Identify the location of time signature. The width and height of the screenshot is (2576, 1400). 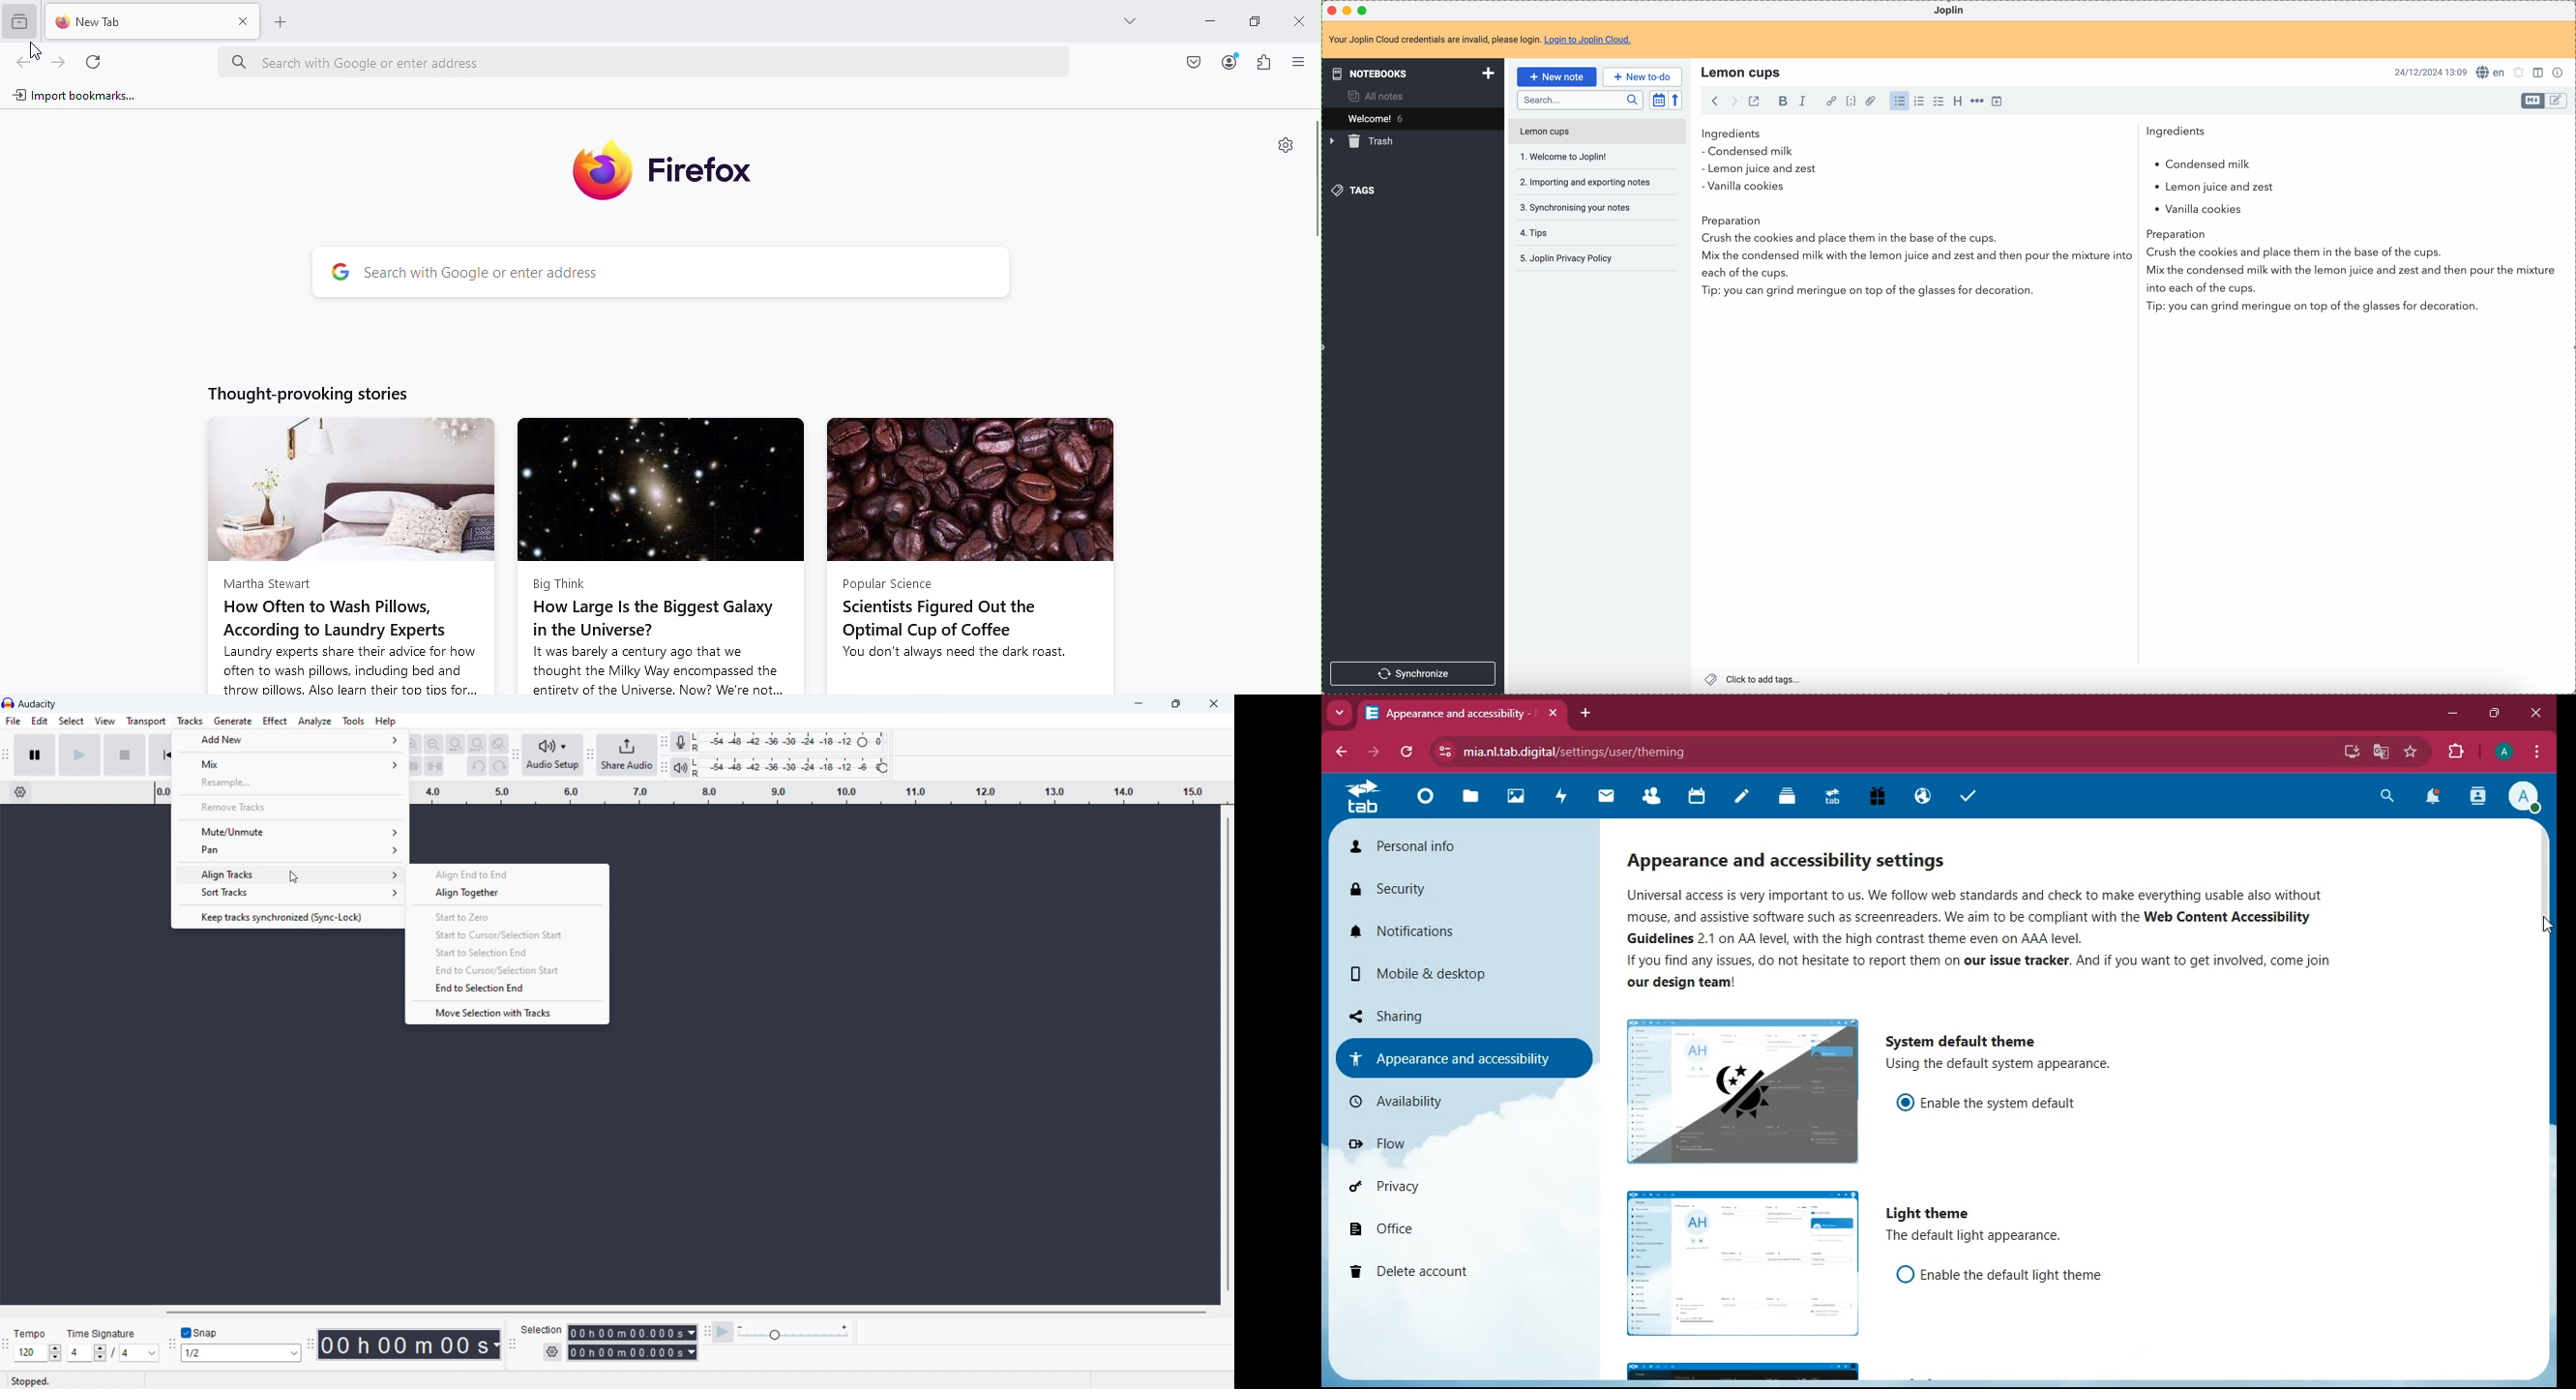
(113, 1353).